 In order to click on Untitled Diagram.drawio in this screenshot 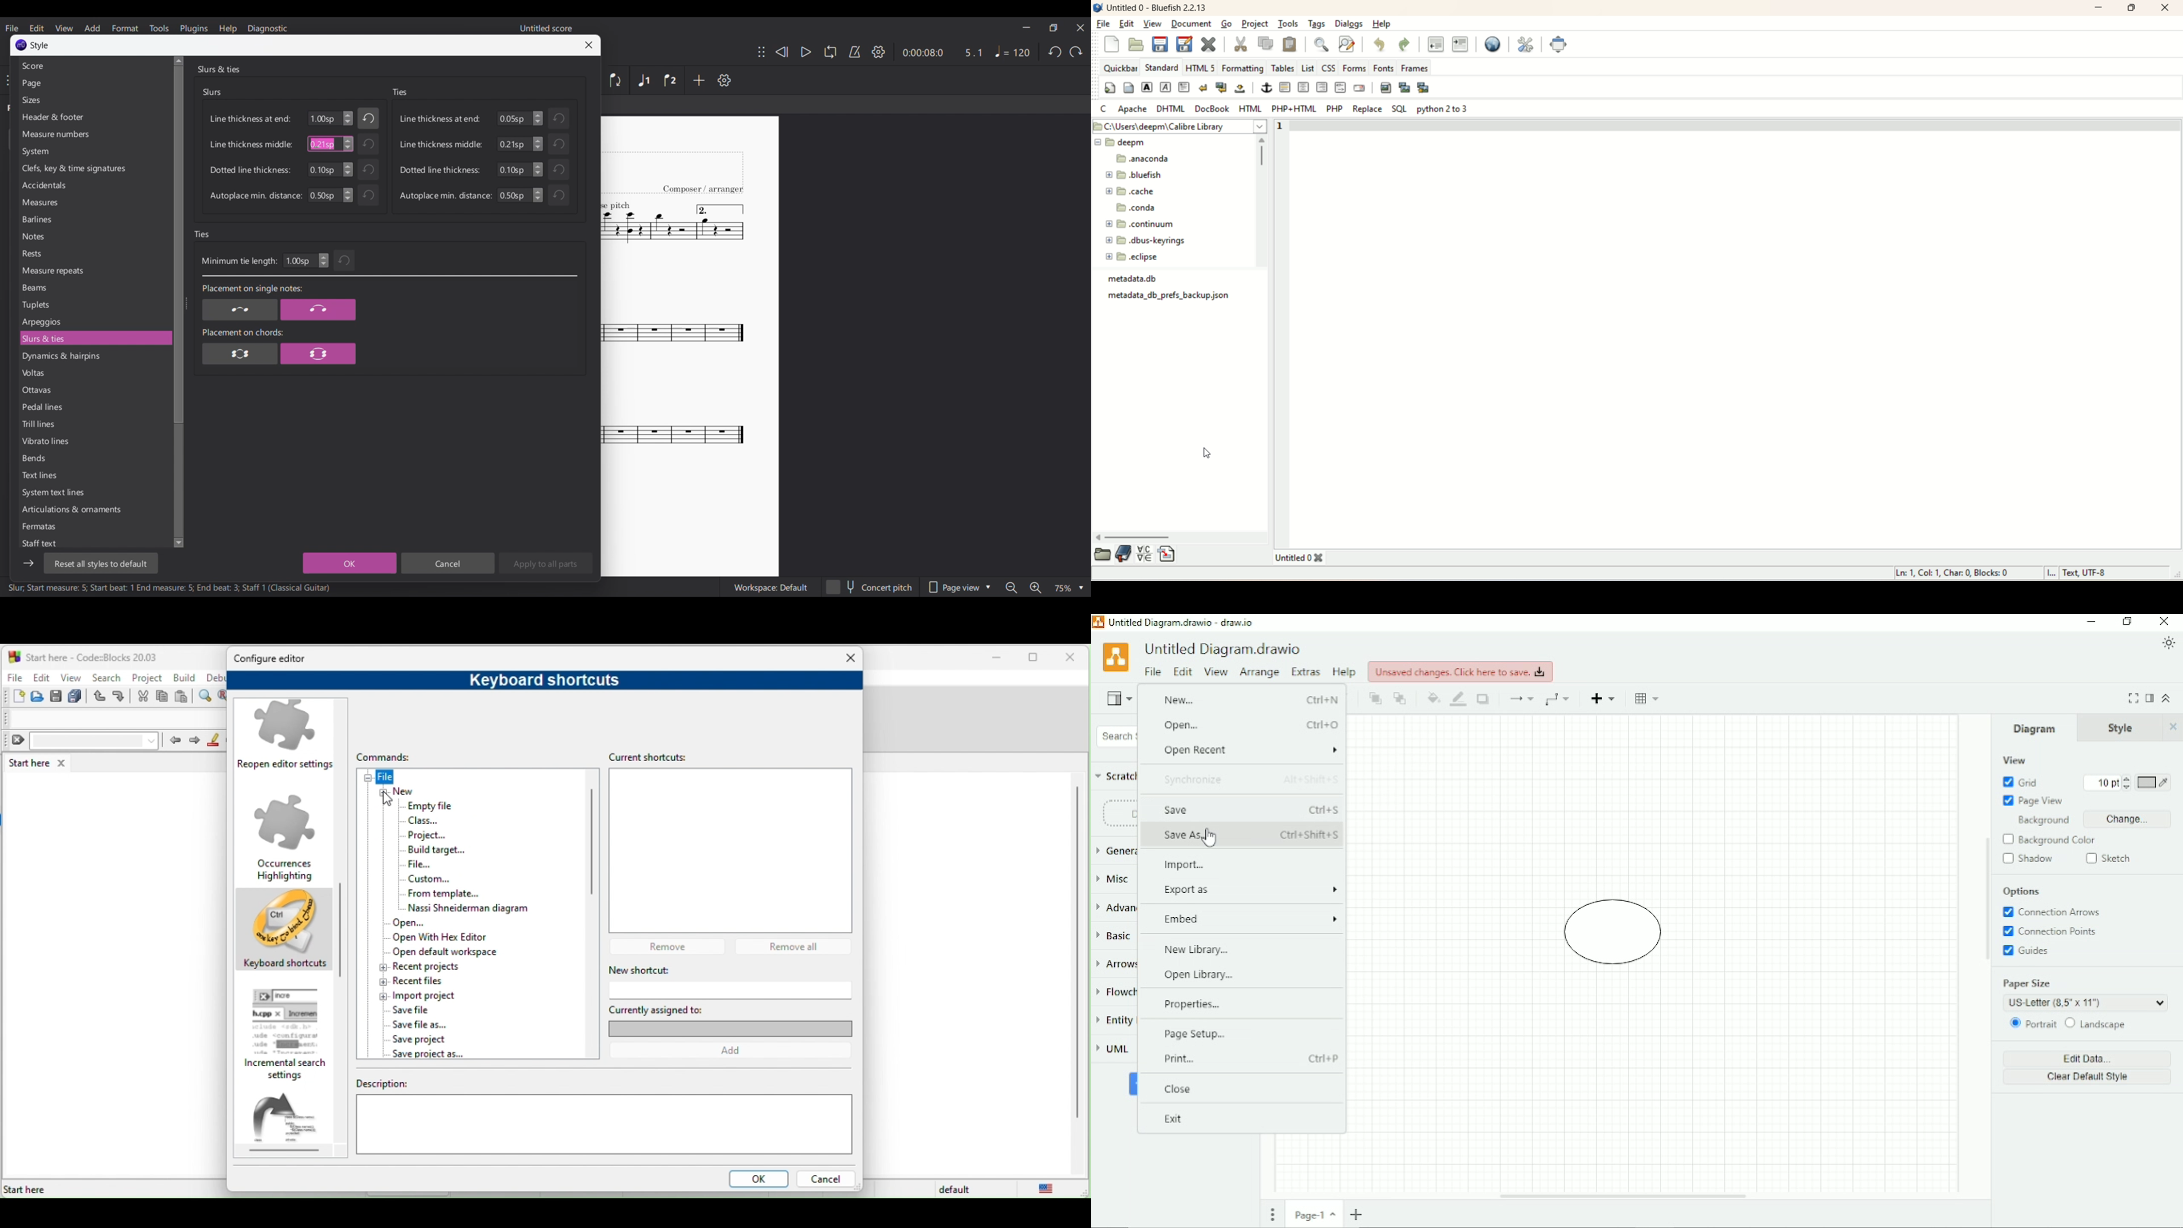, I will do `click(1224, 649)`.